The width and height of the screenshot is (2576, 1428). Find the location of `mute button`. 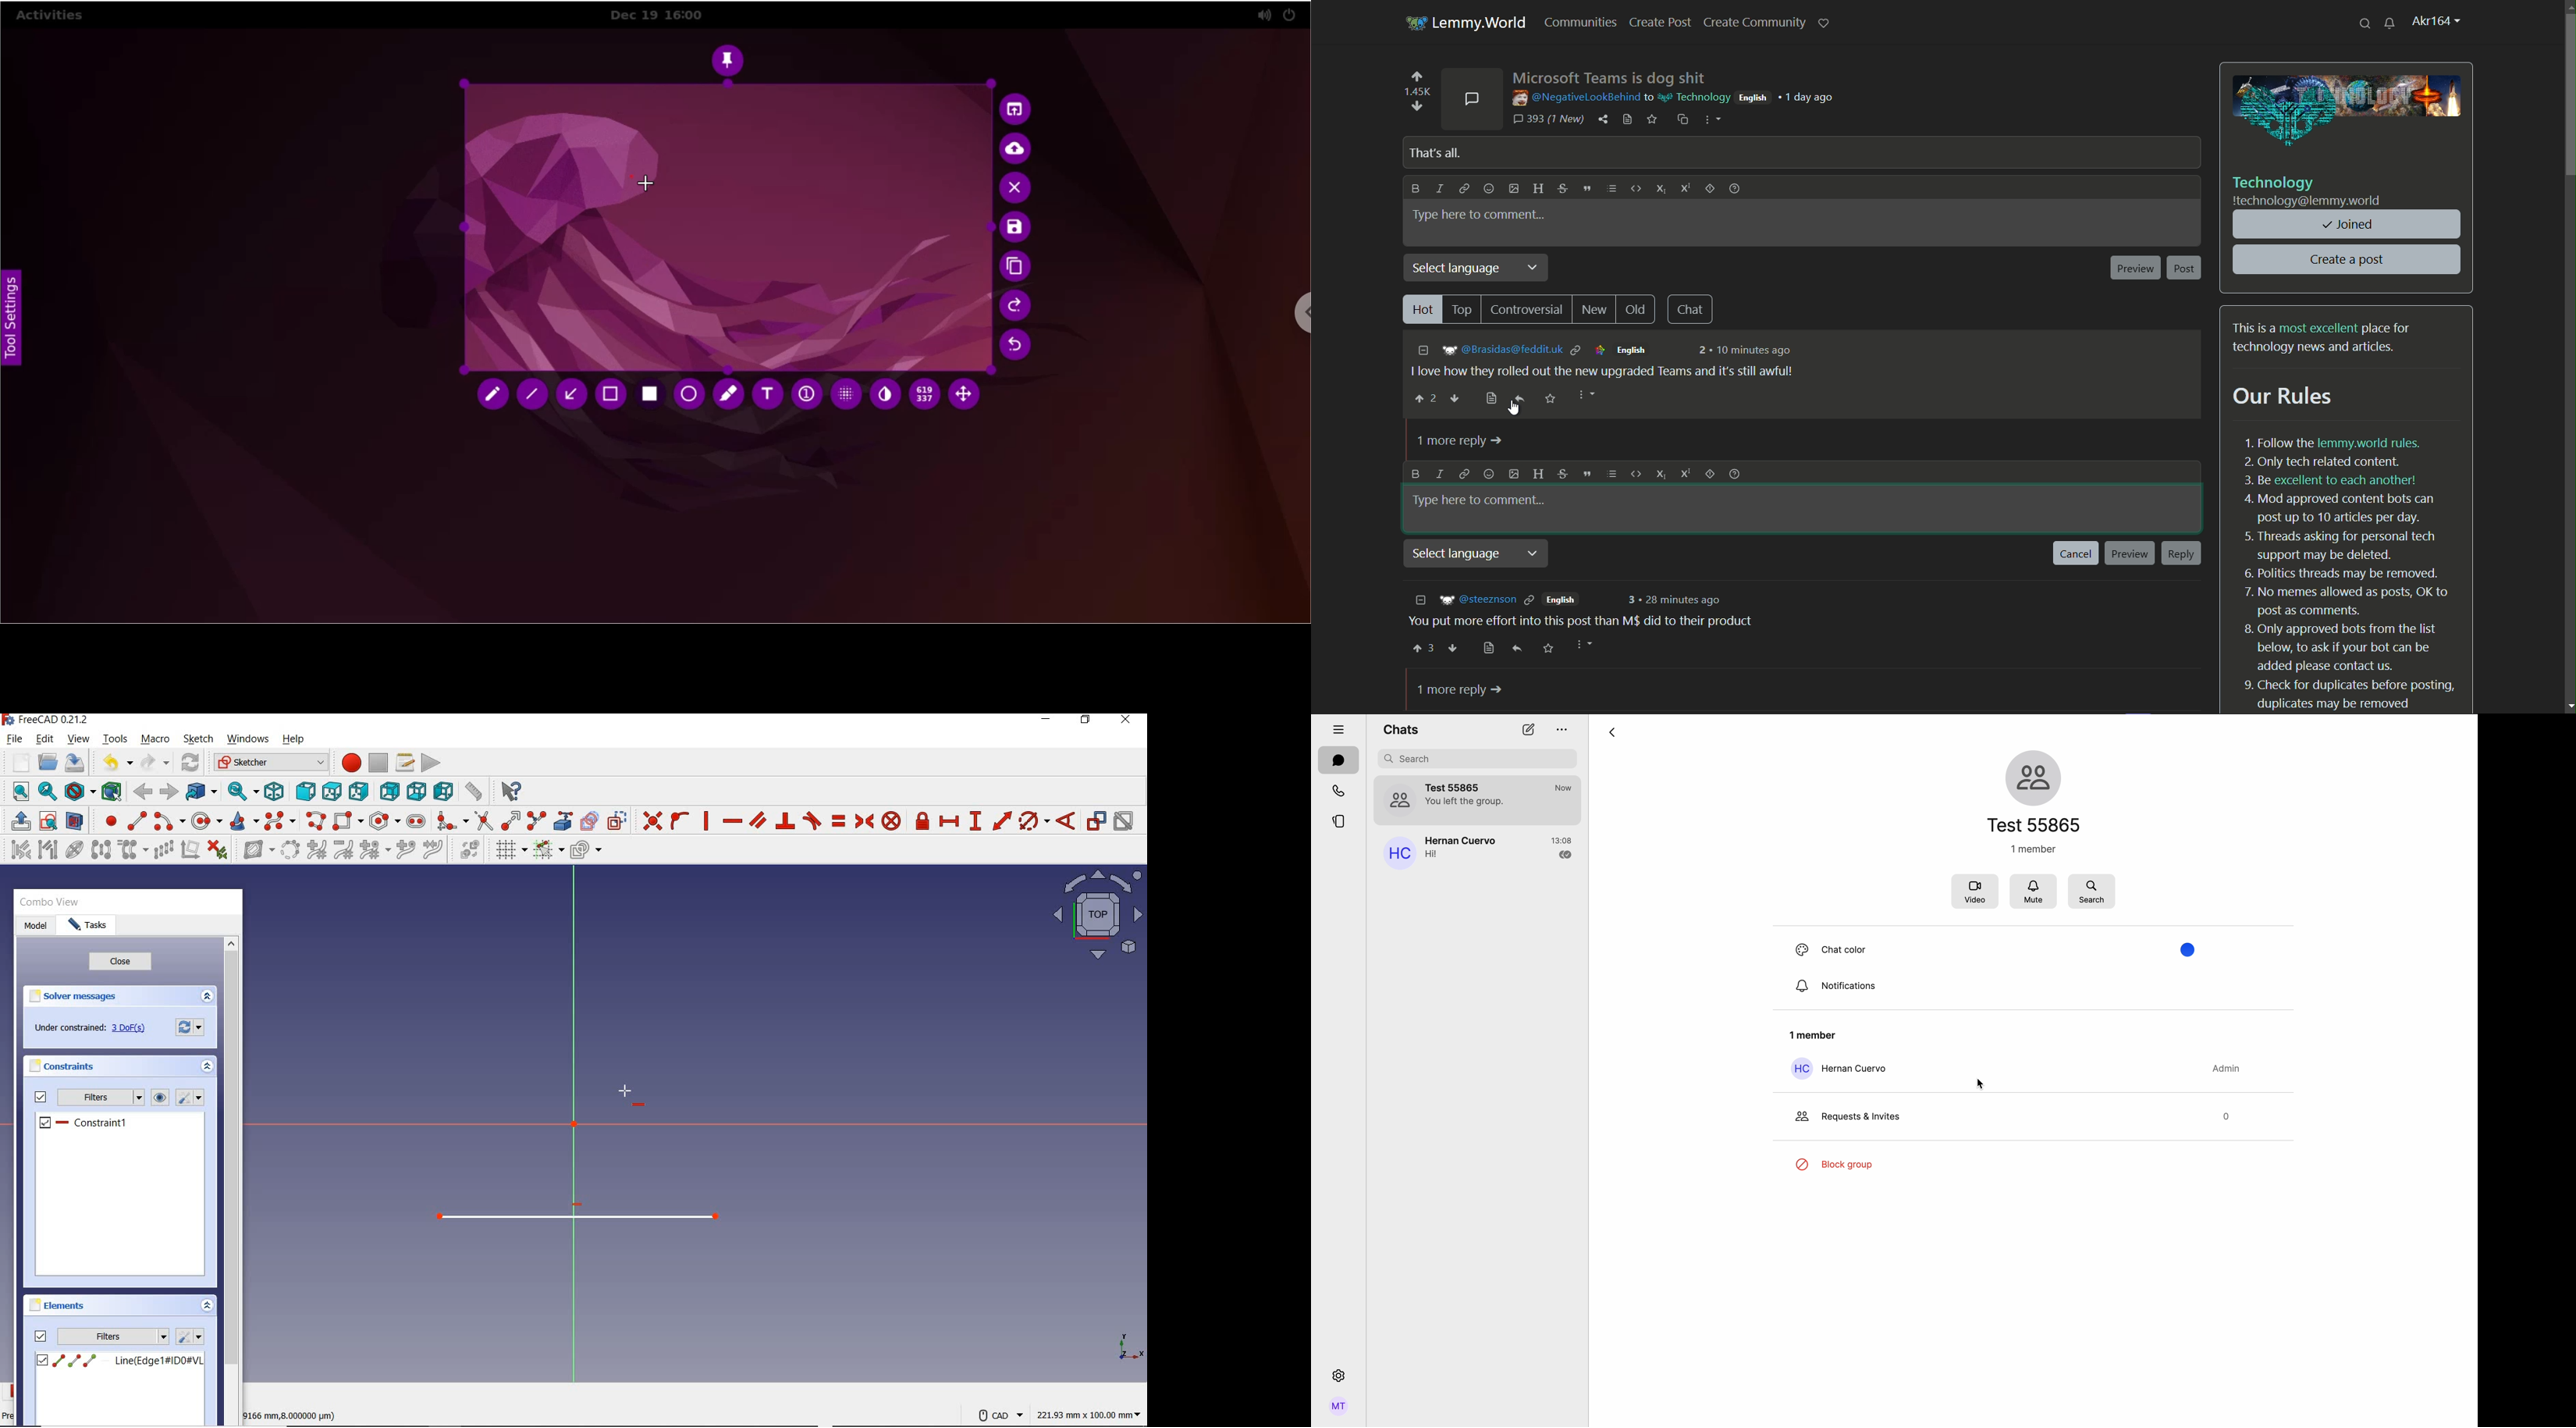

mute button is located at coordinates (2034, 892).